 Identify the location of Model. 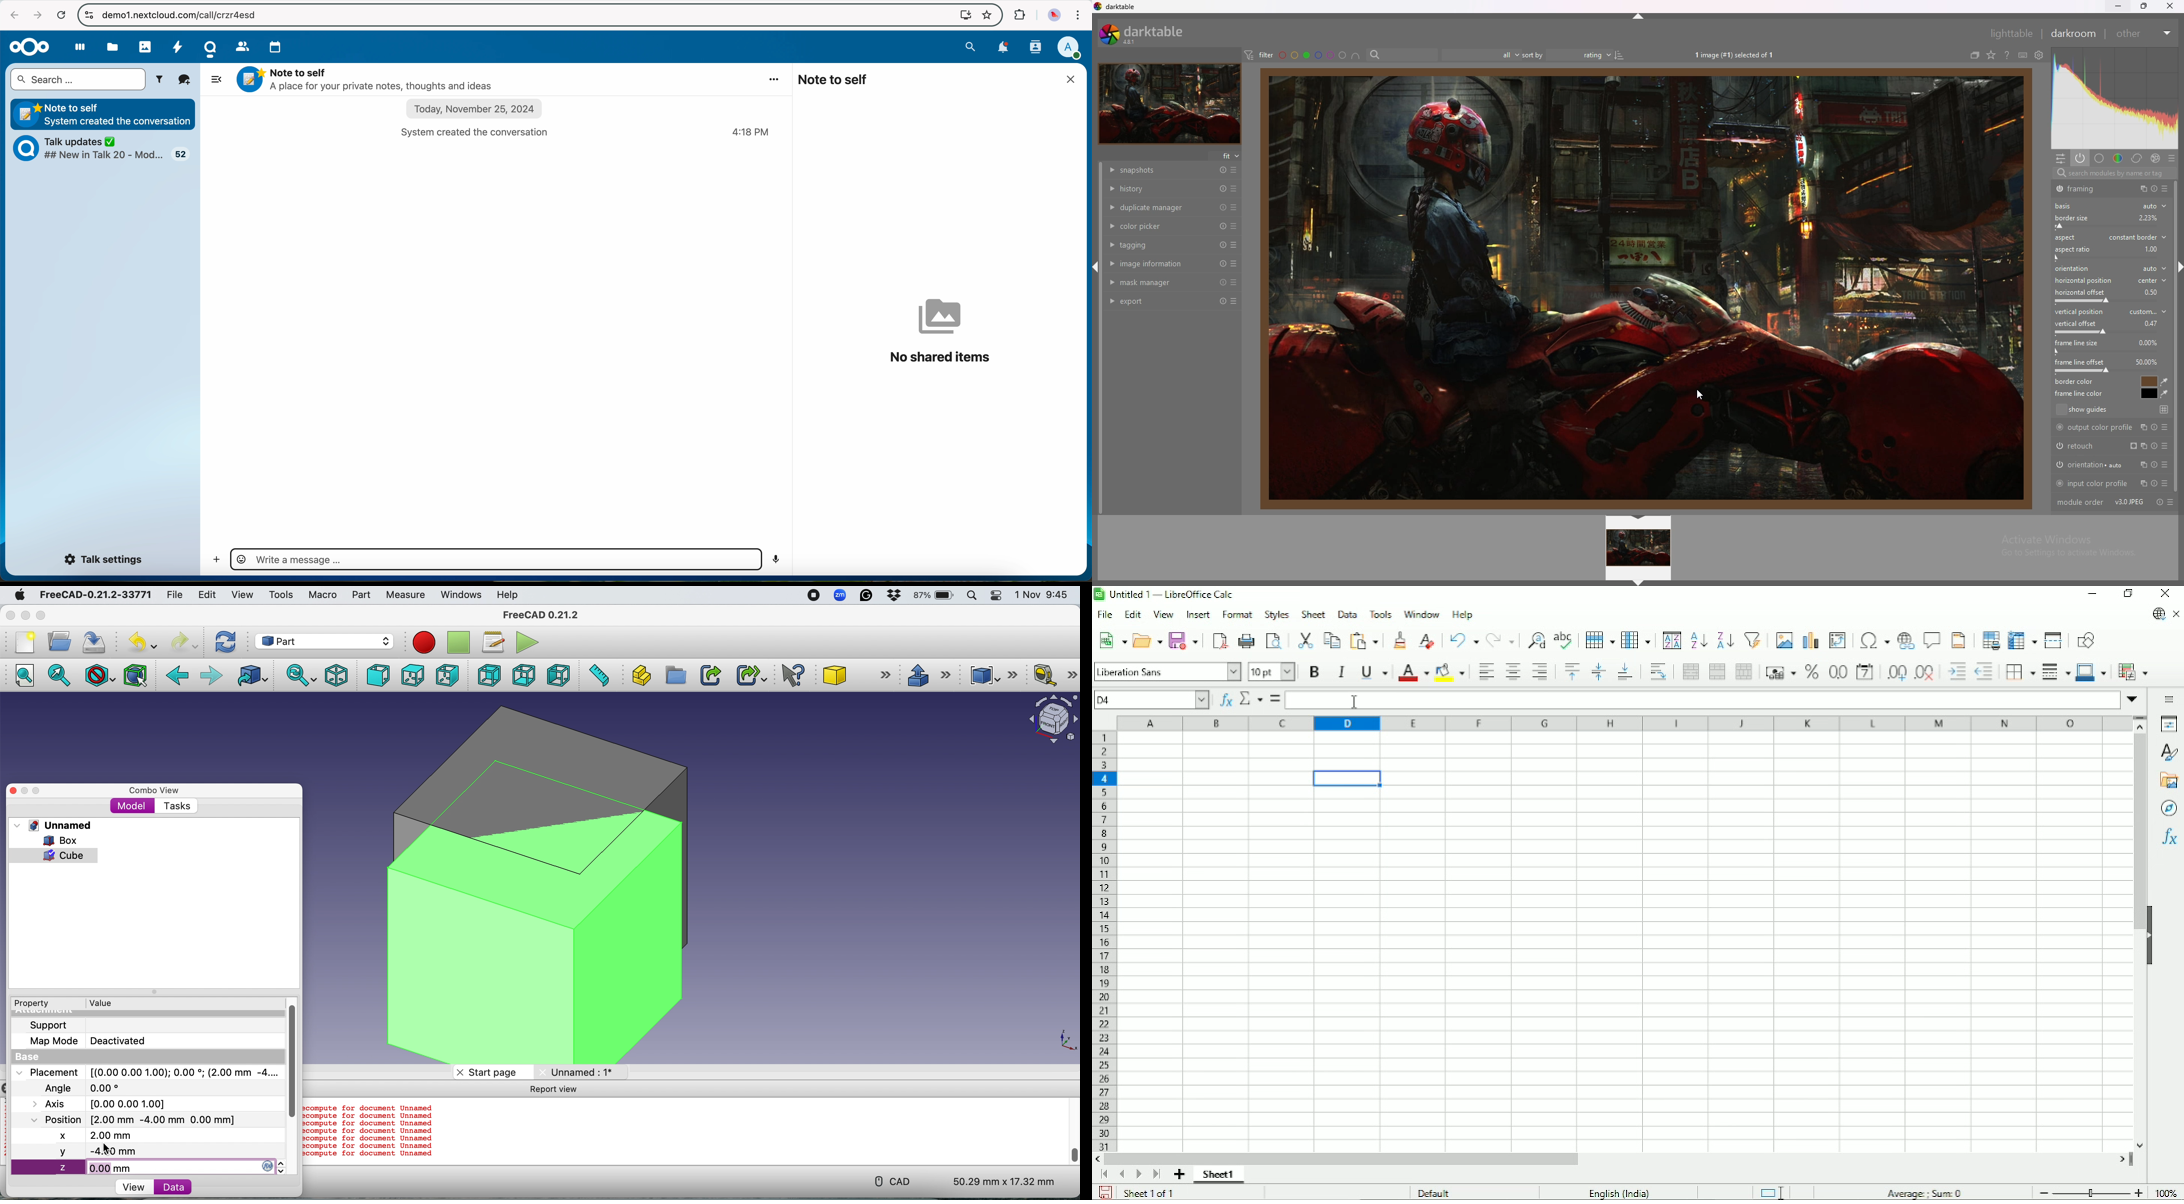
(132, 807).